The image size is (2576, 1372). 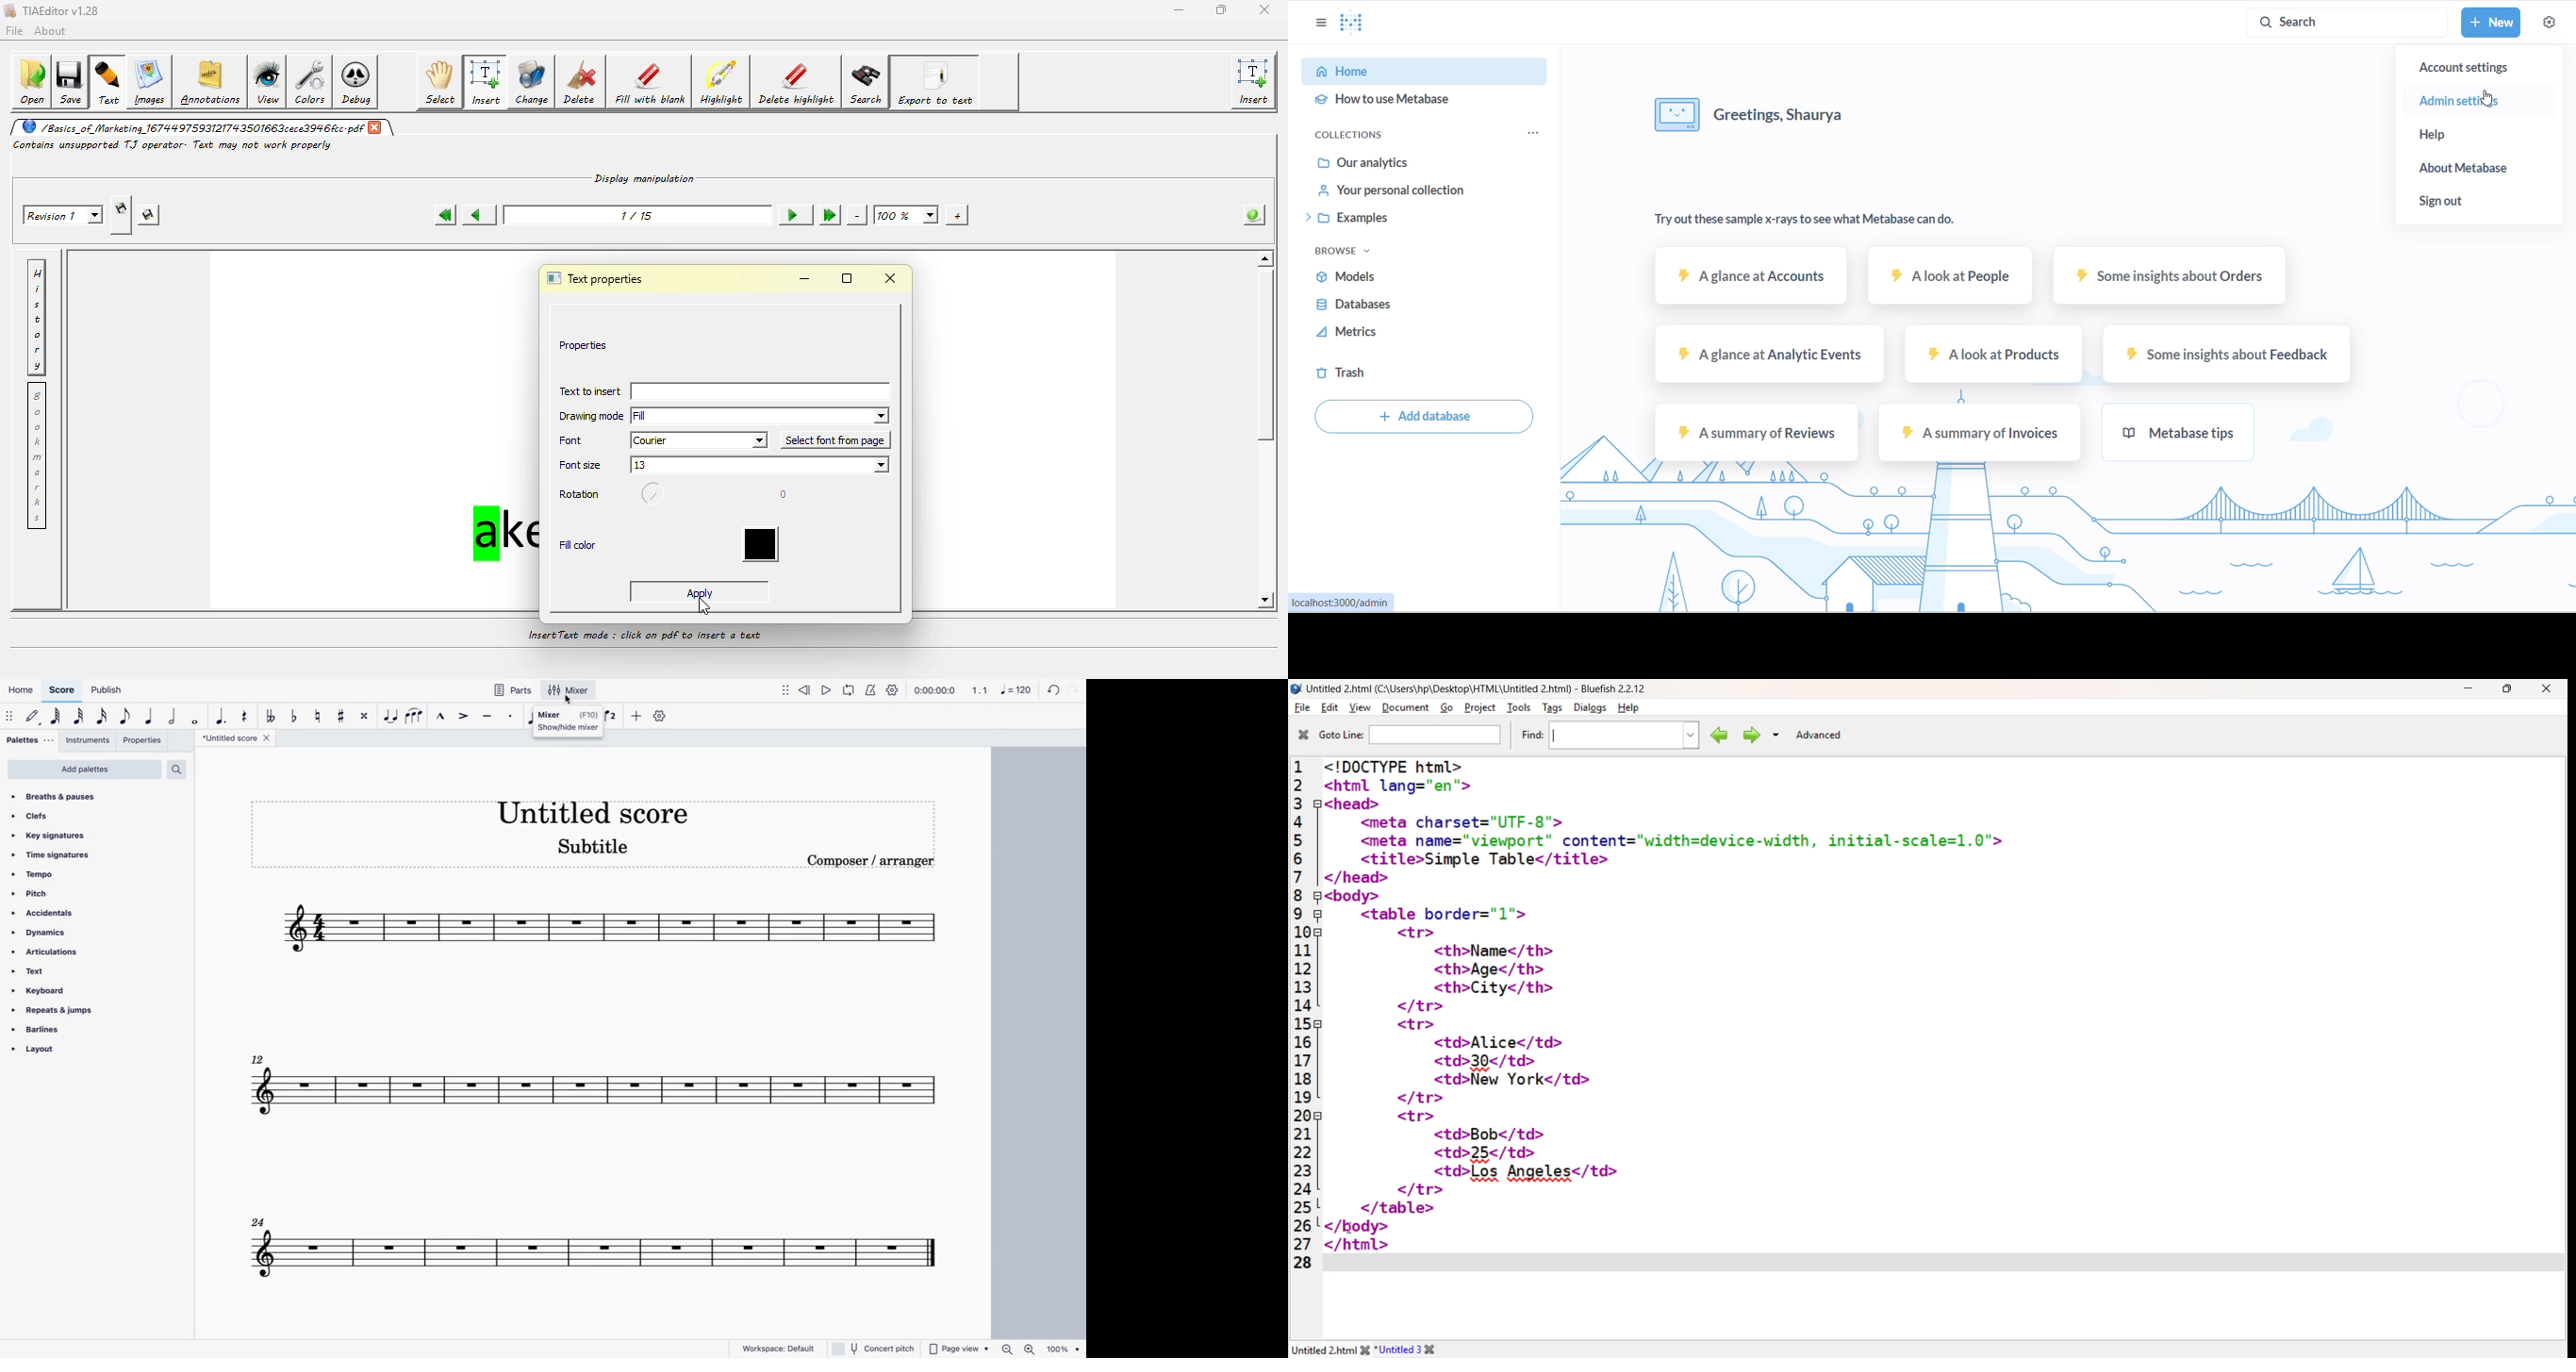 What do you see at coordinates (1540, 132) in the screenshot?
I see `collections options` at bounding box center [1540, 132].